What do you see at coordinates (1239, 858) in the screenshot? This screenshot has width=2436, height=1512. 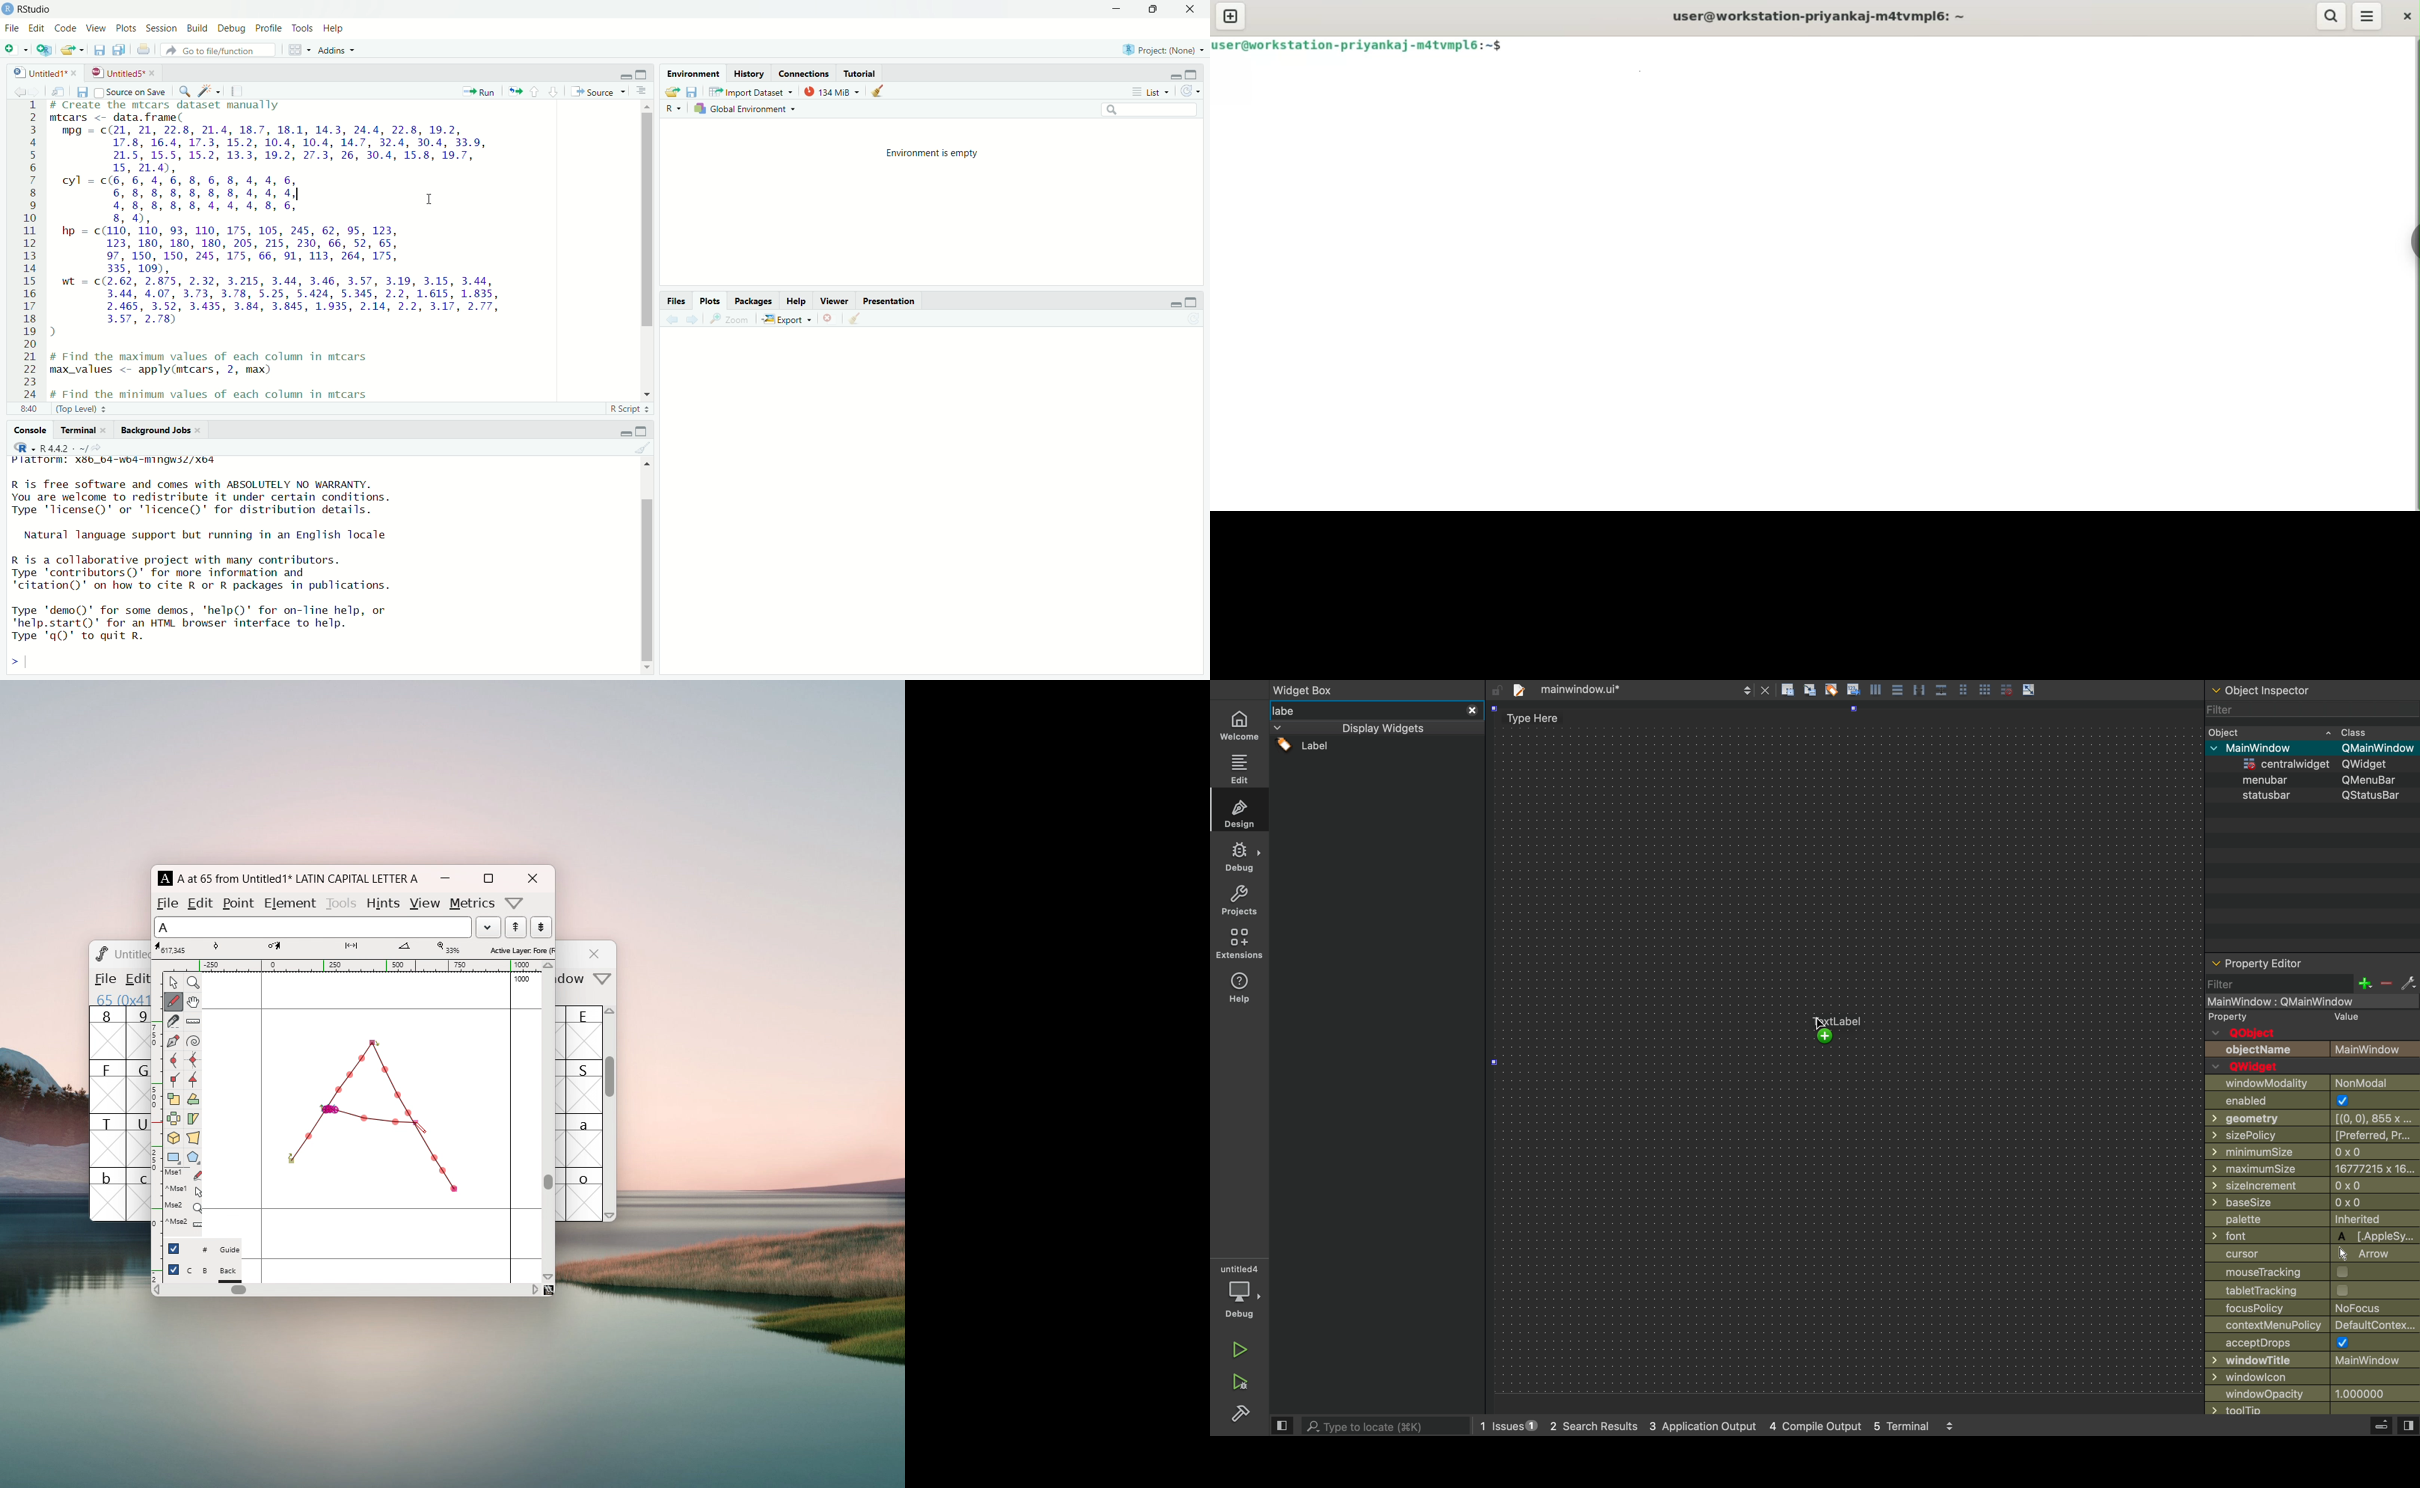 I see `debug` at bounding box center [1239, 858].